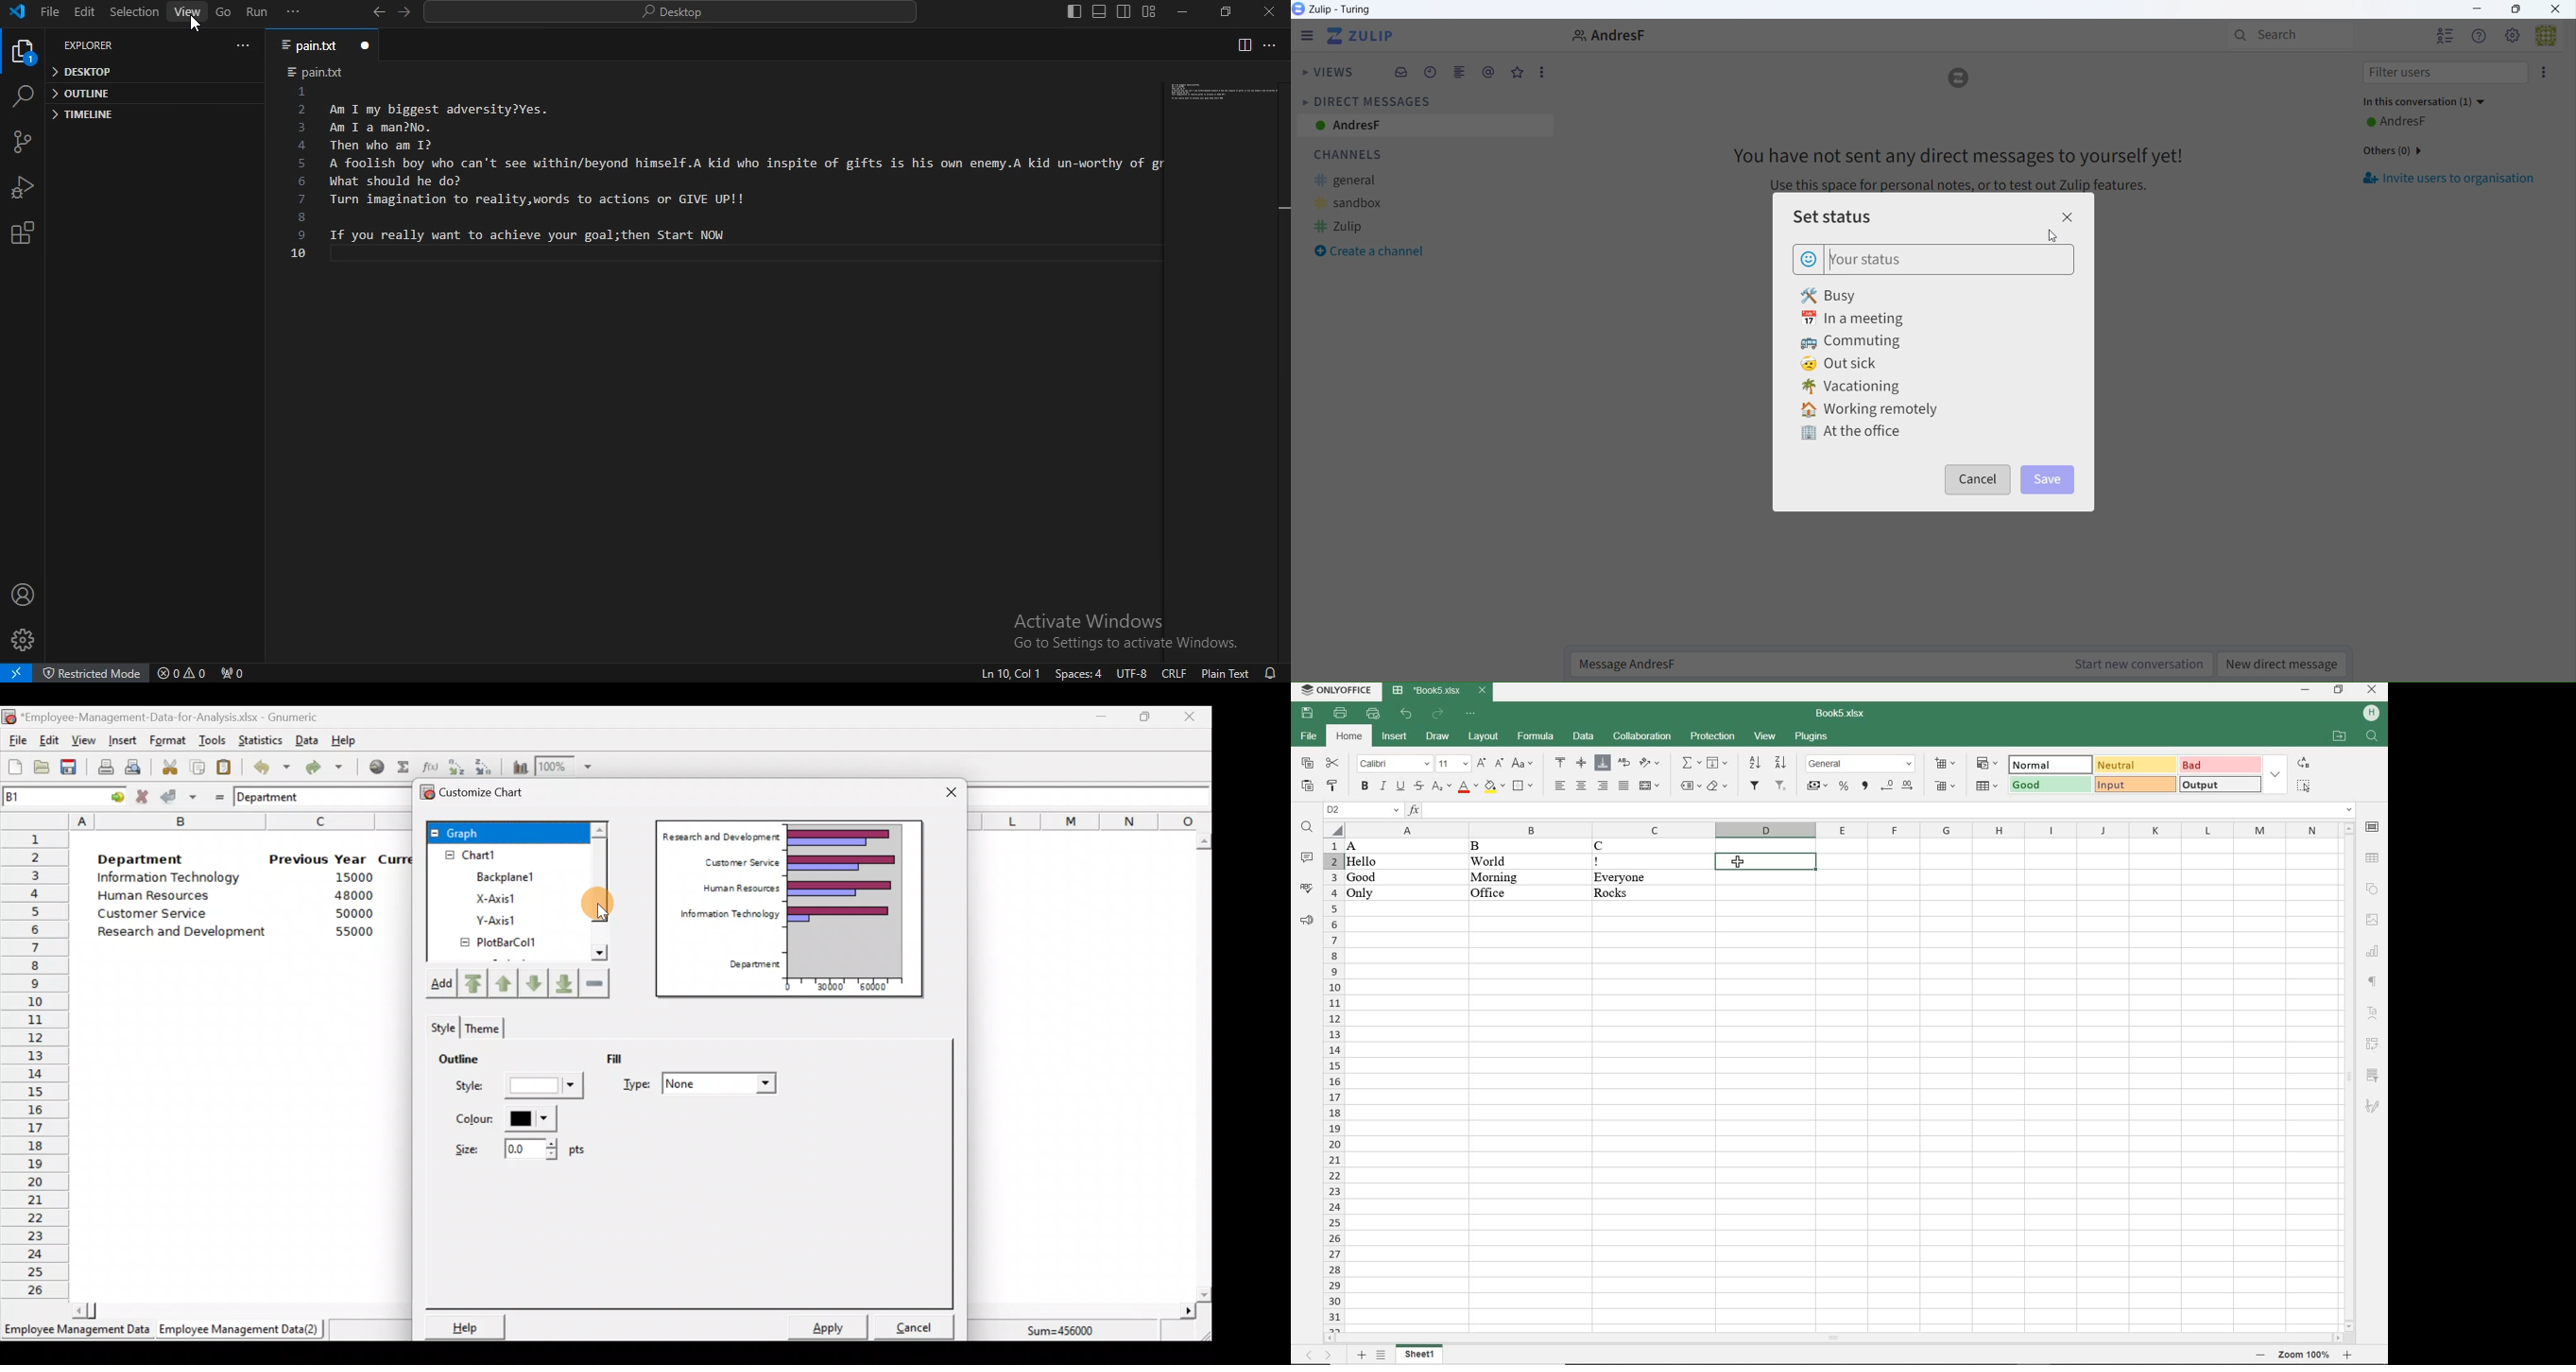 This screenshot has width=2576, height=1372. What do you see at coordinates (1718, 785) in the screenshot?
I see `CLEAR` at bounding box center [1718, 785].